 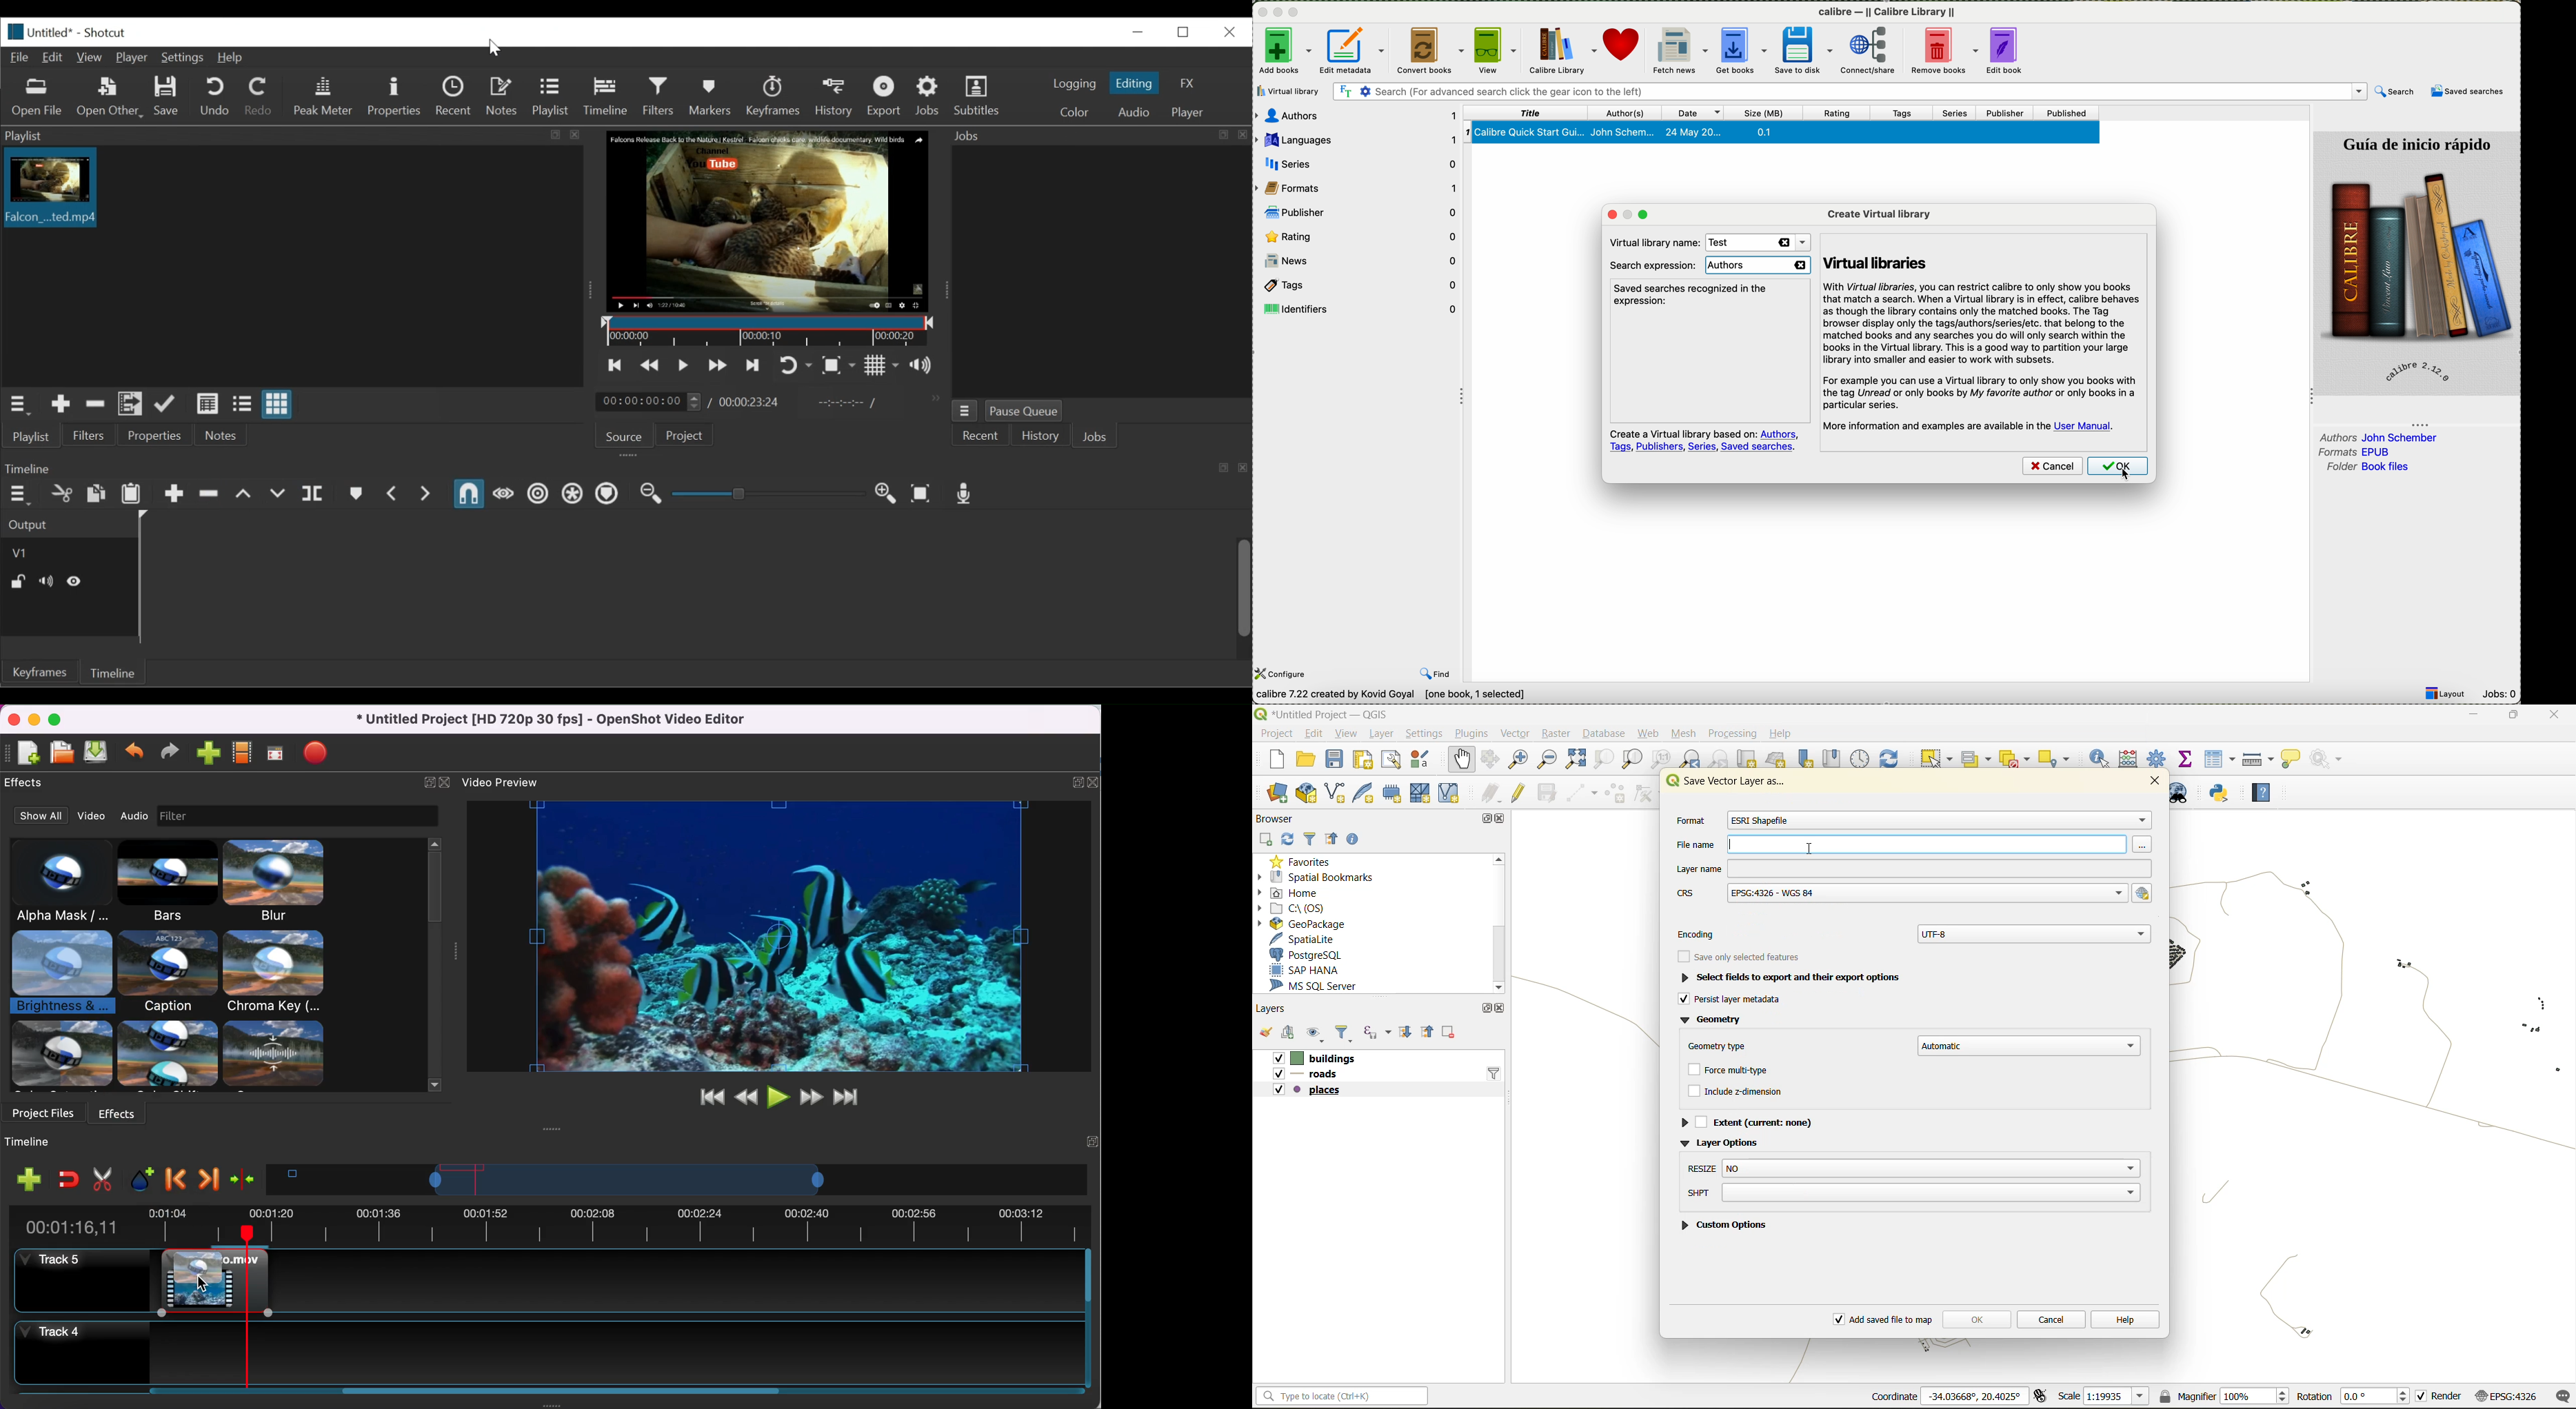 I want to click on Ripple delete, so click(x=209, y=494).